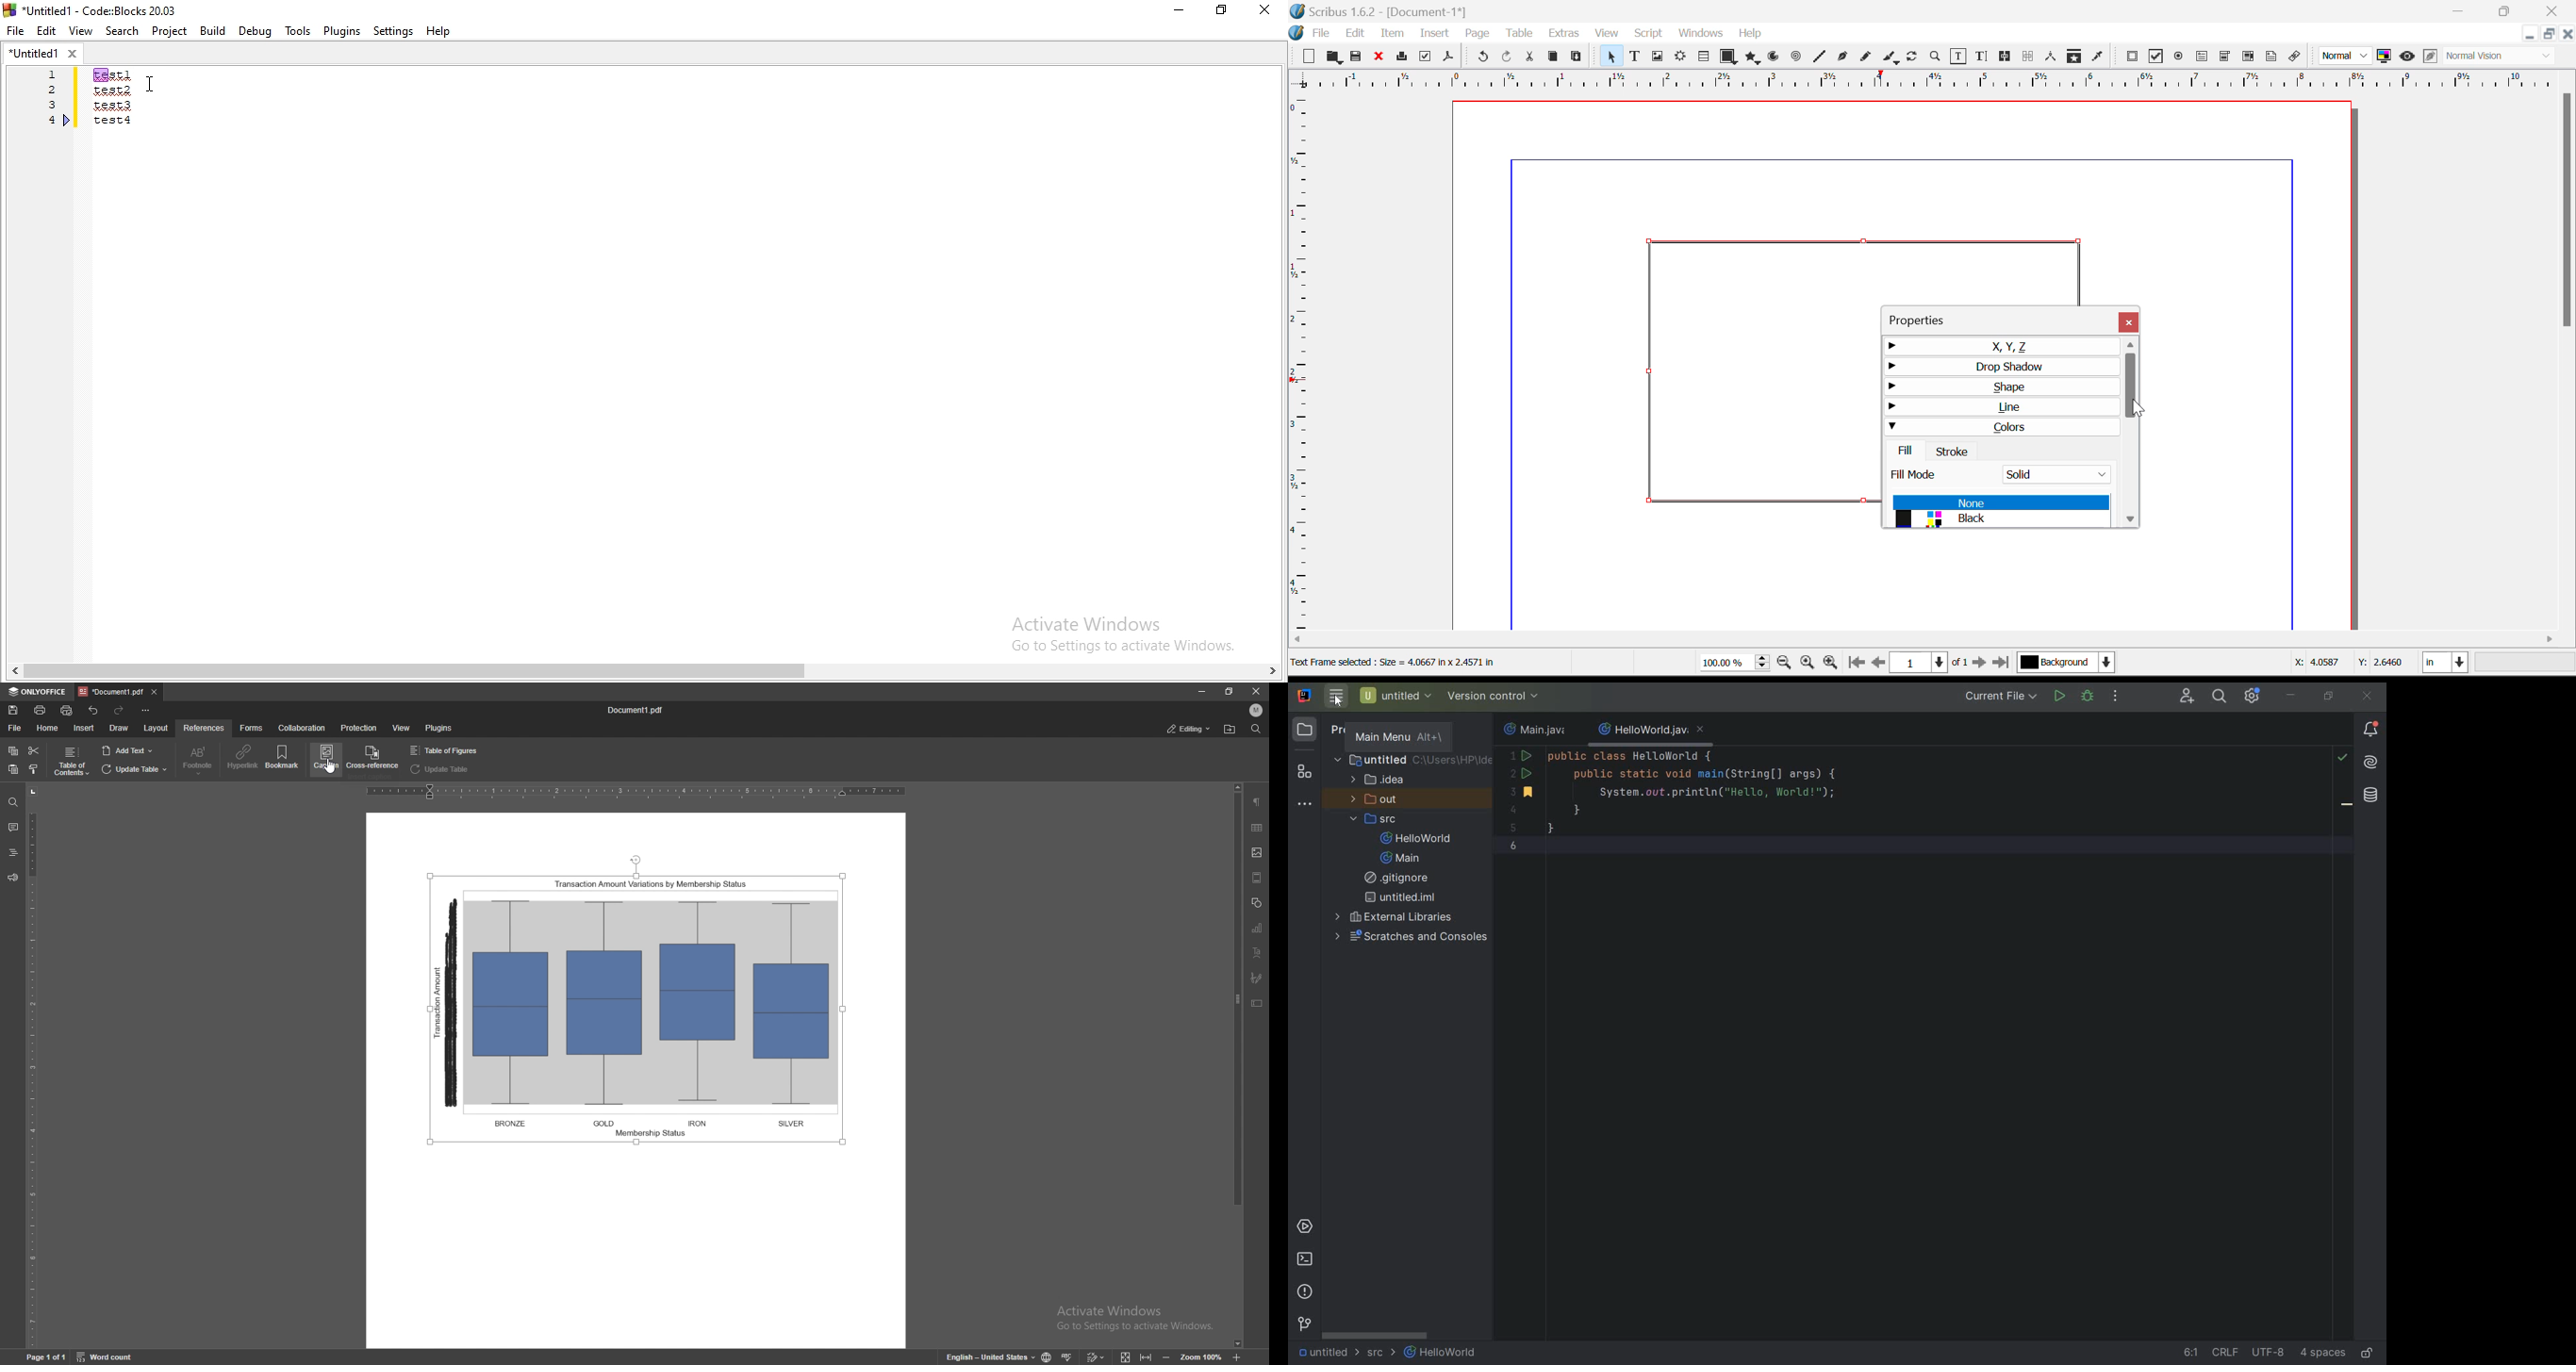  Describe the element at coordinates (1304, 1226) in the screenshot. I see `SERVICES` at that location.